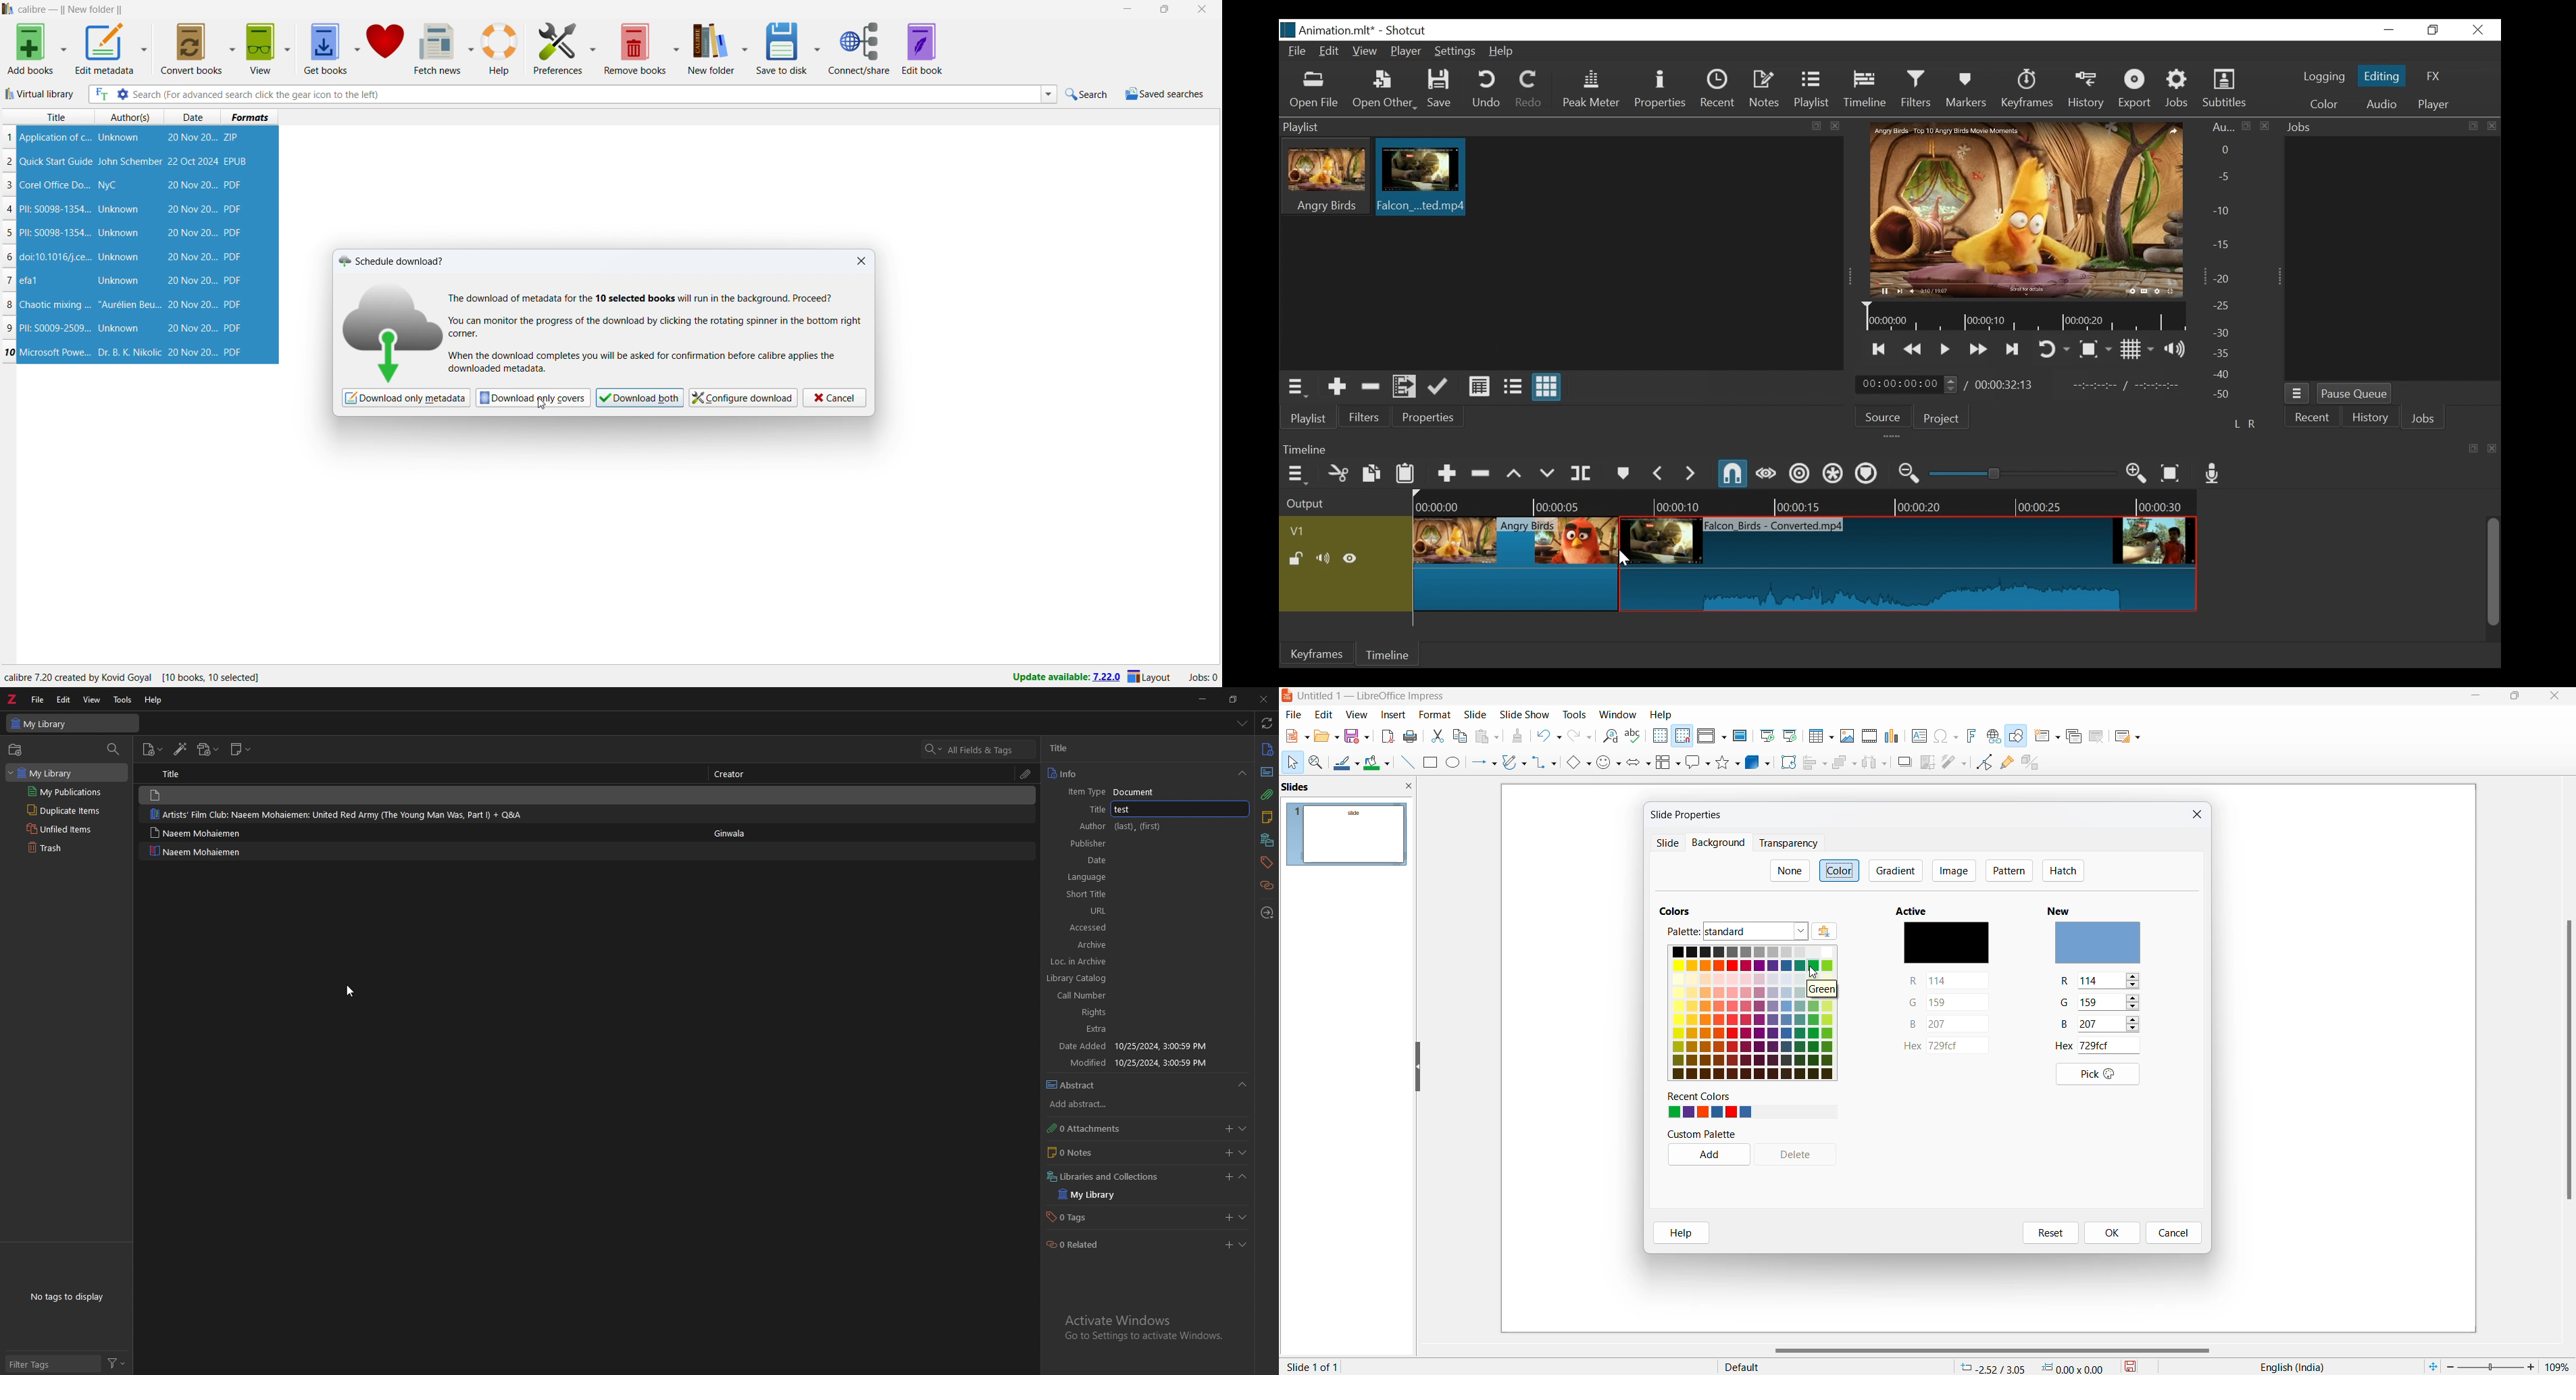  Describe the element at coordinates (1164, 9) in the screenshot. I see `maximize` at that location.